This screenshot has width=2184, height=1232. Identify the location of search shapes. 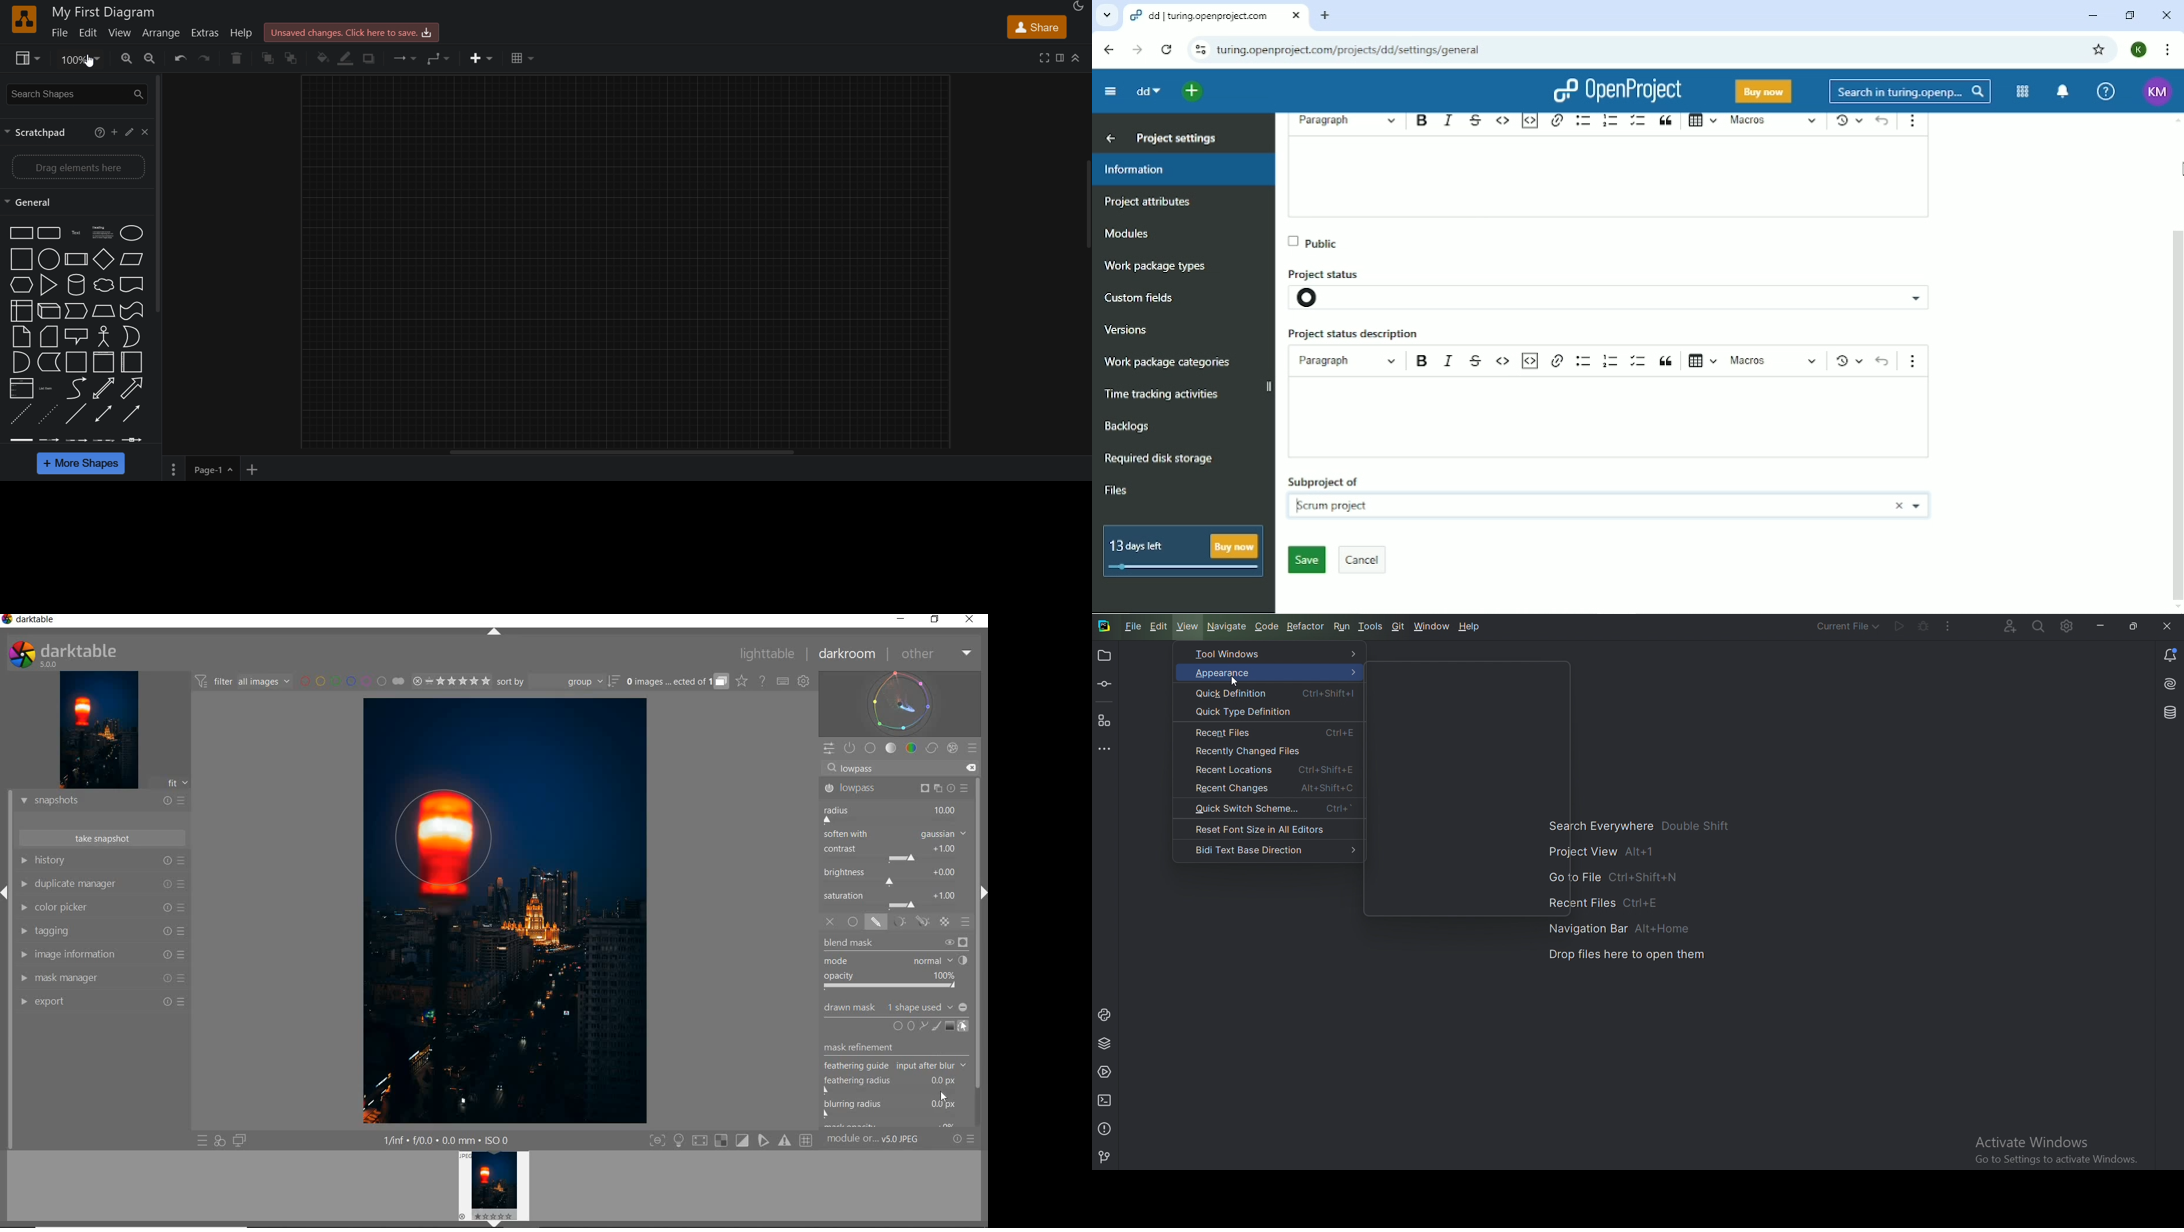
(75, 94).